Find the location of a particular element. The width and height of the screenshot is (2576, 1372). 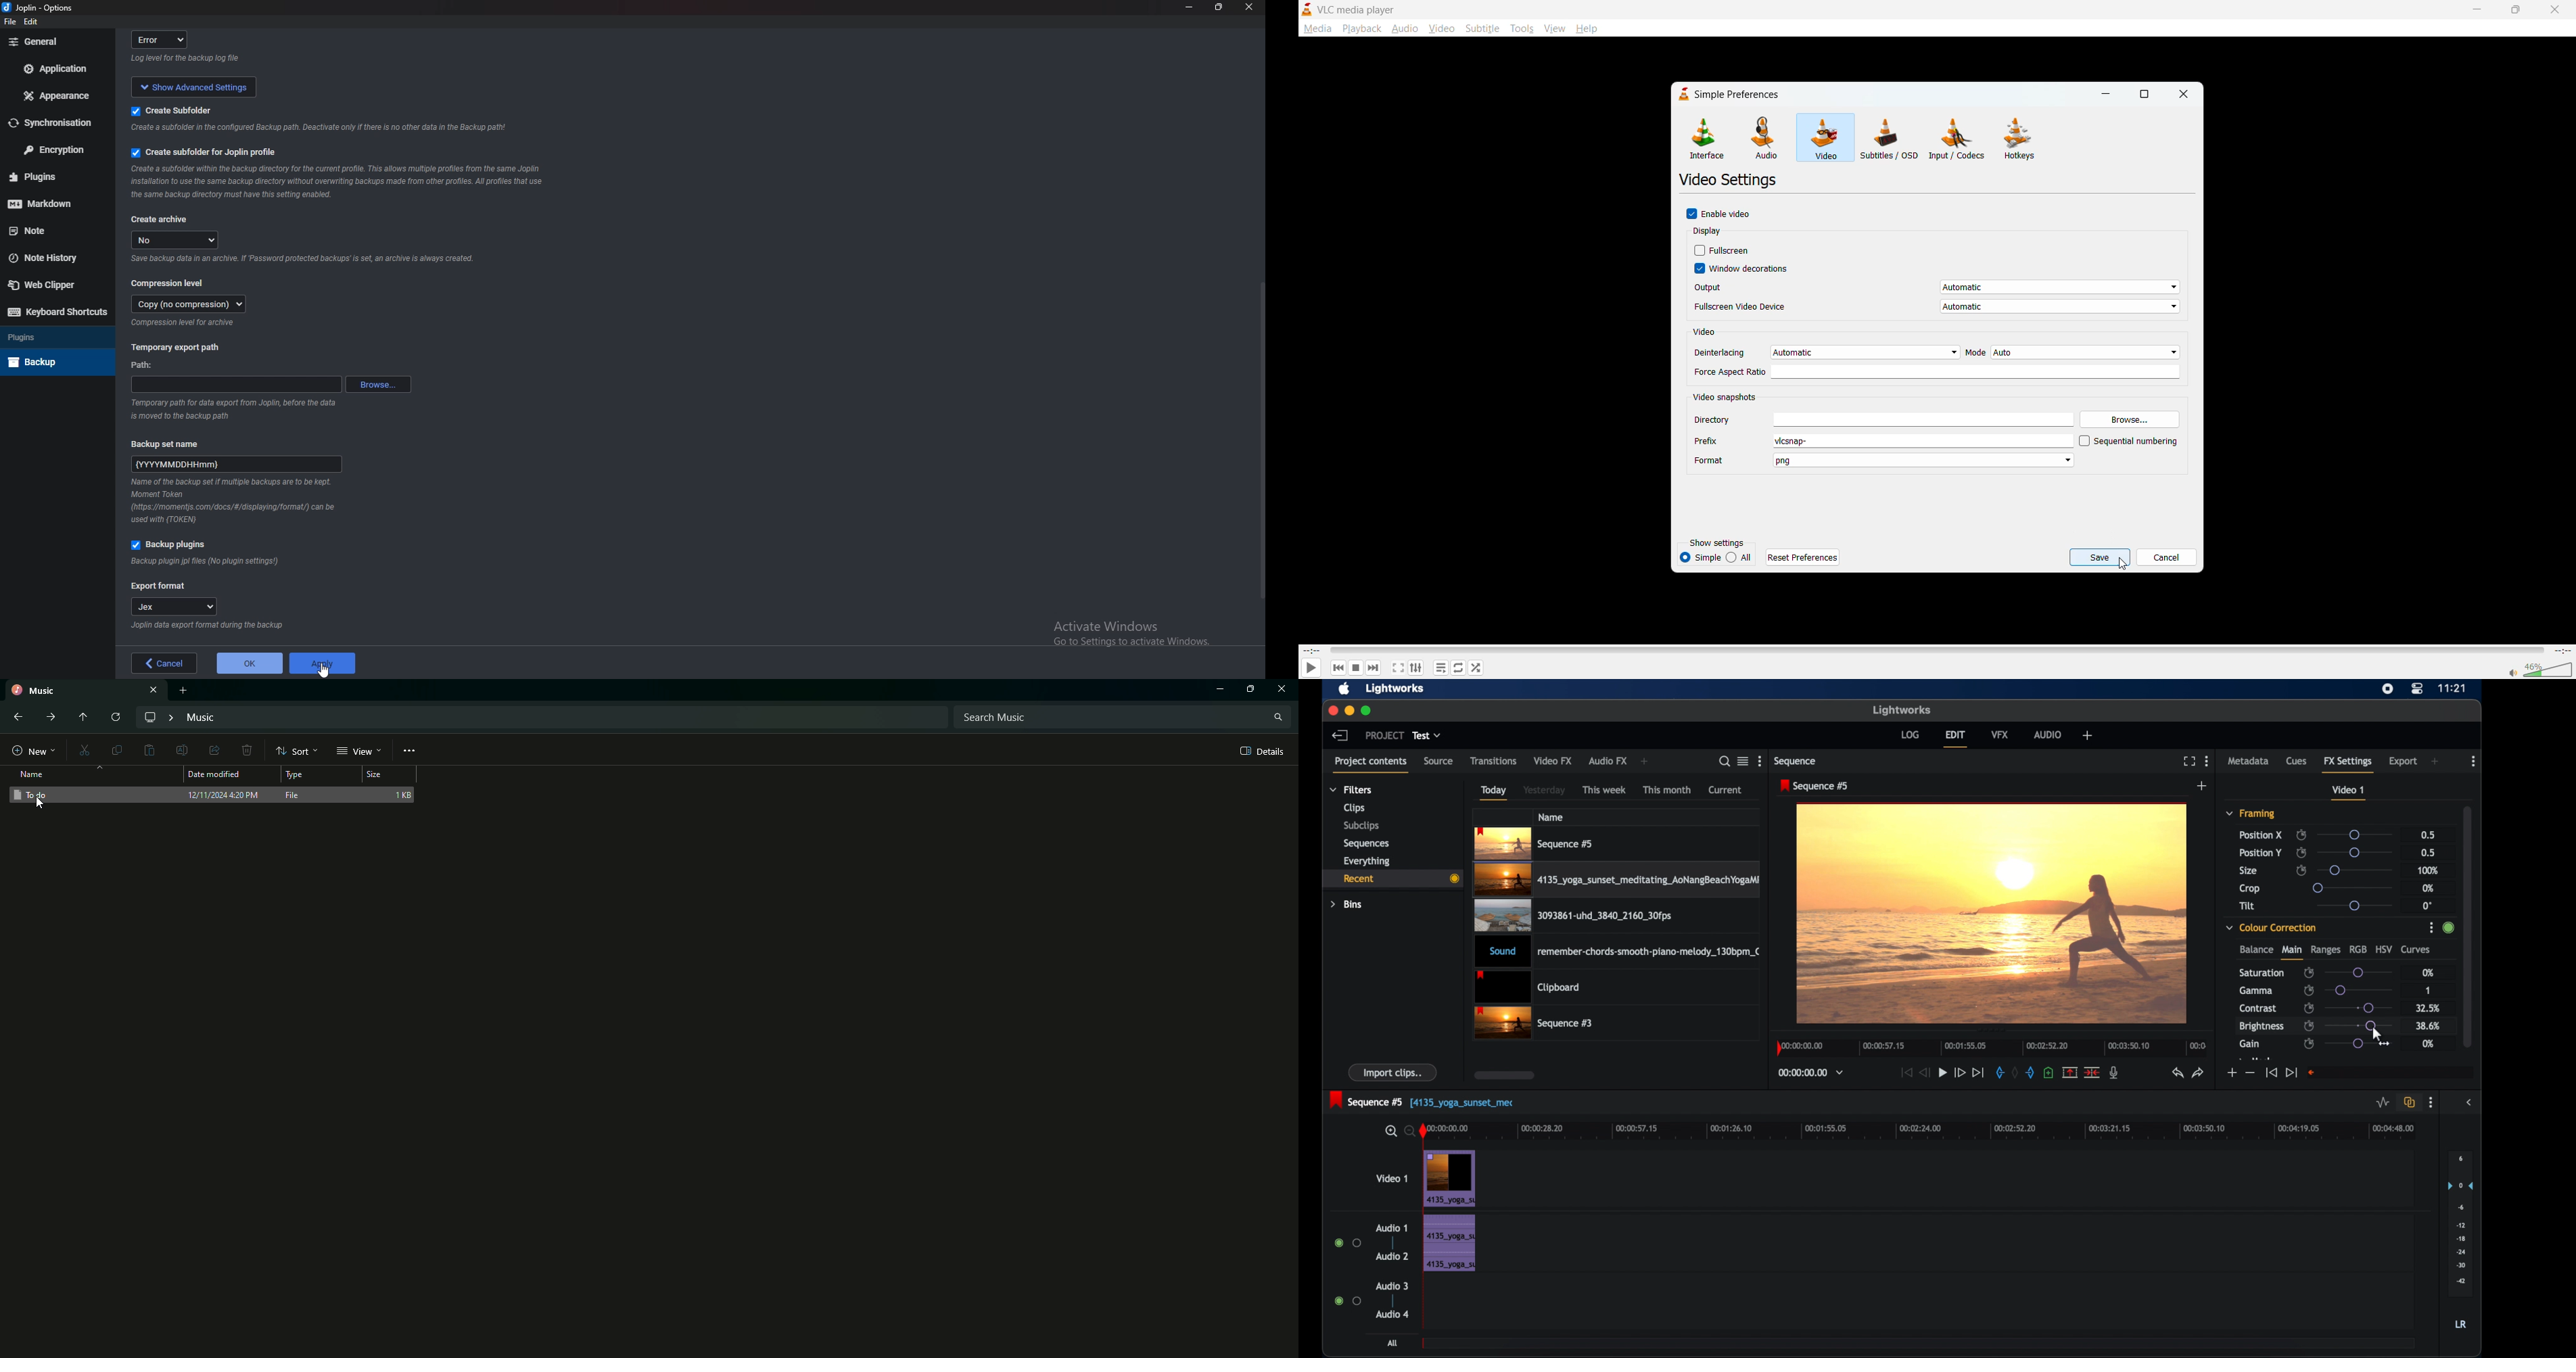

loop is located at coordinates (1459, 668).